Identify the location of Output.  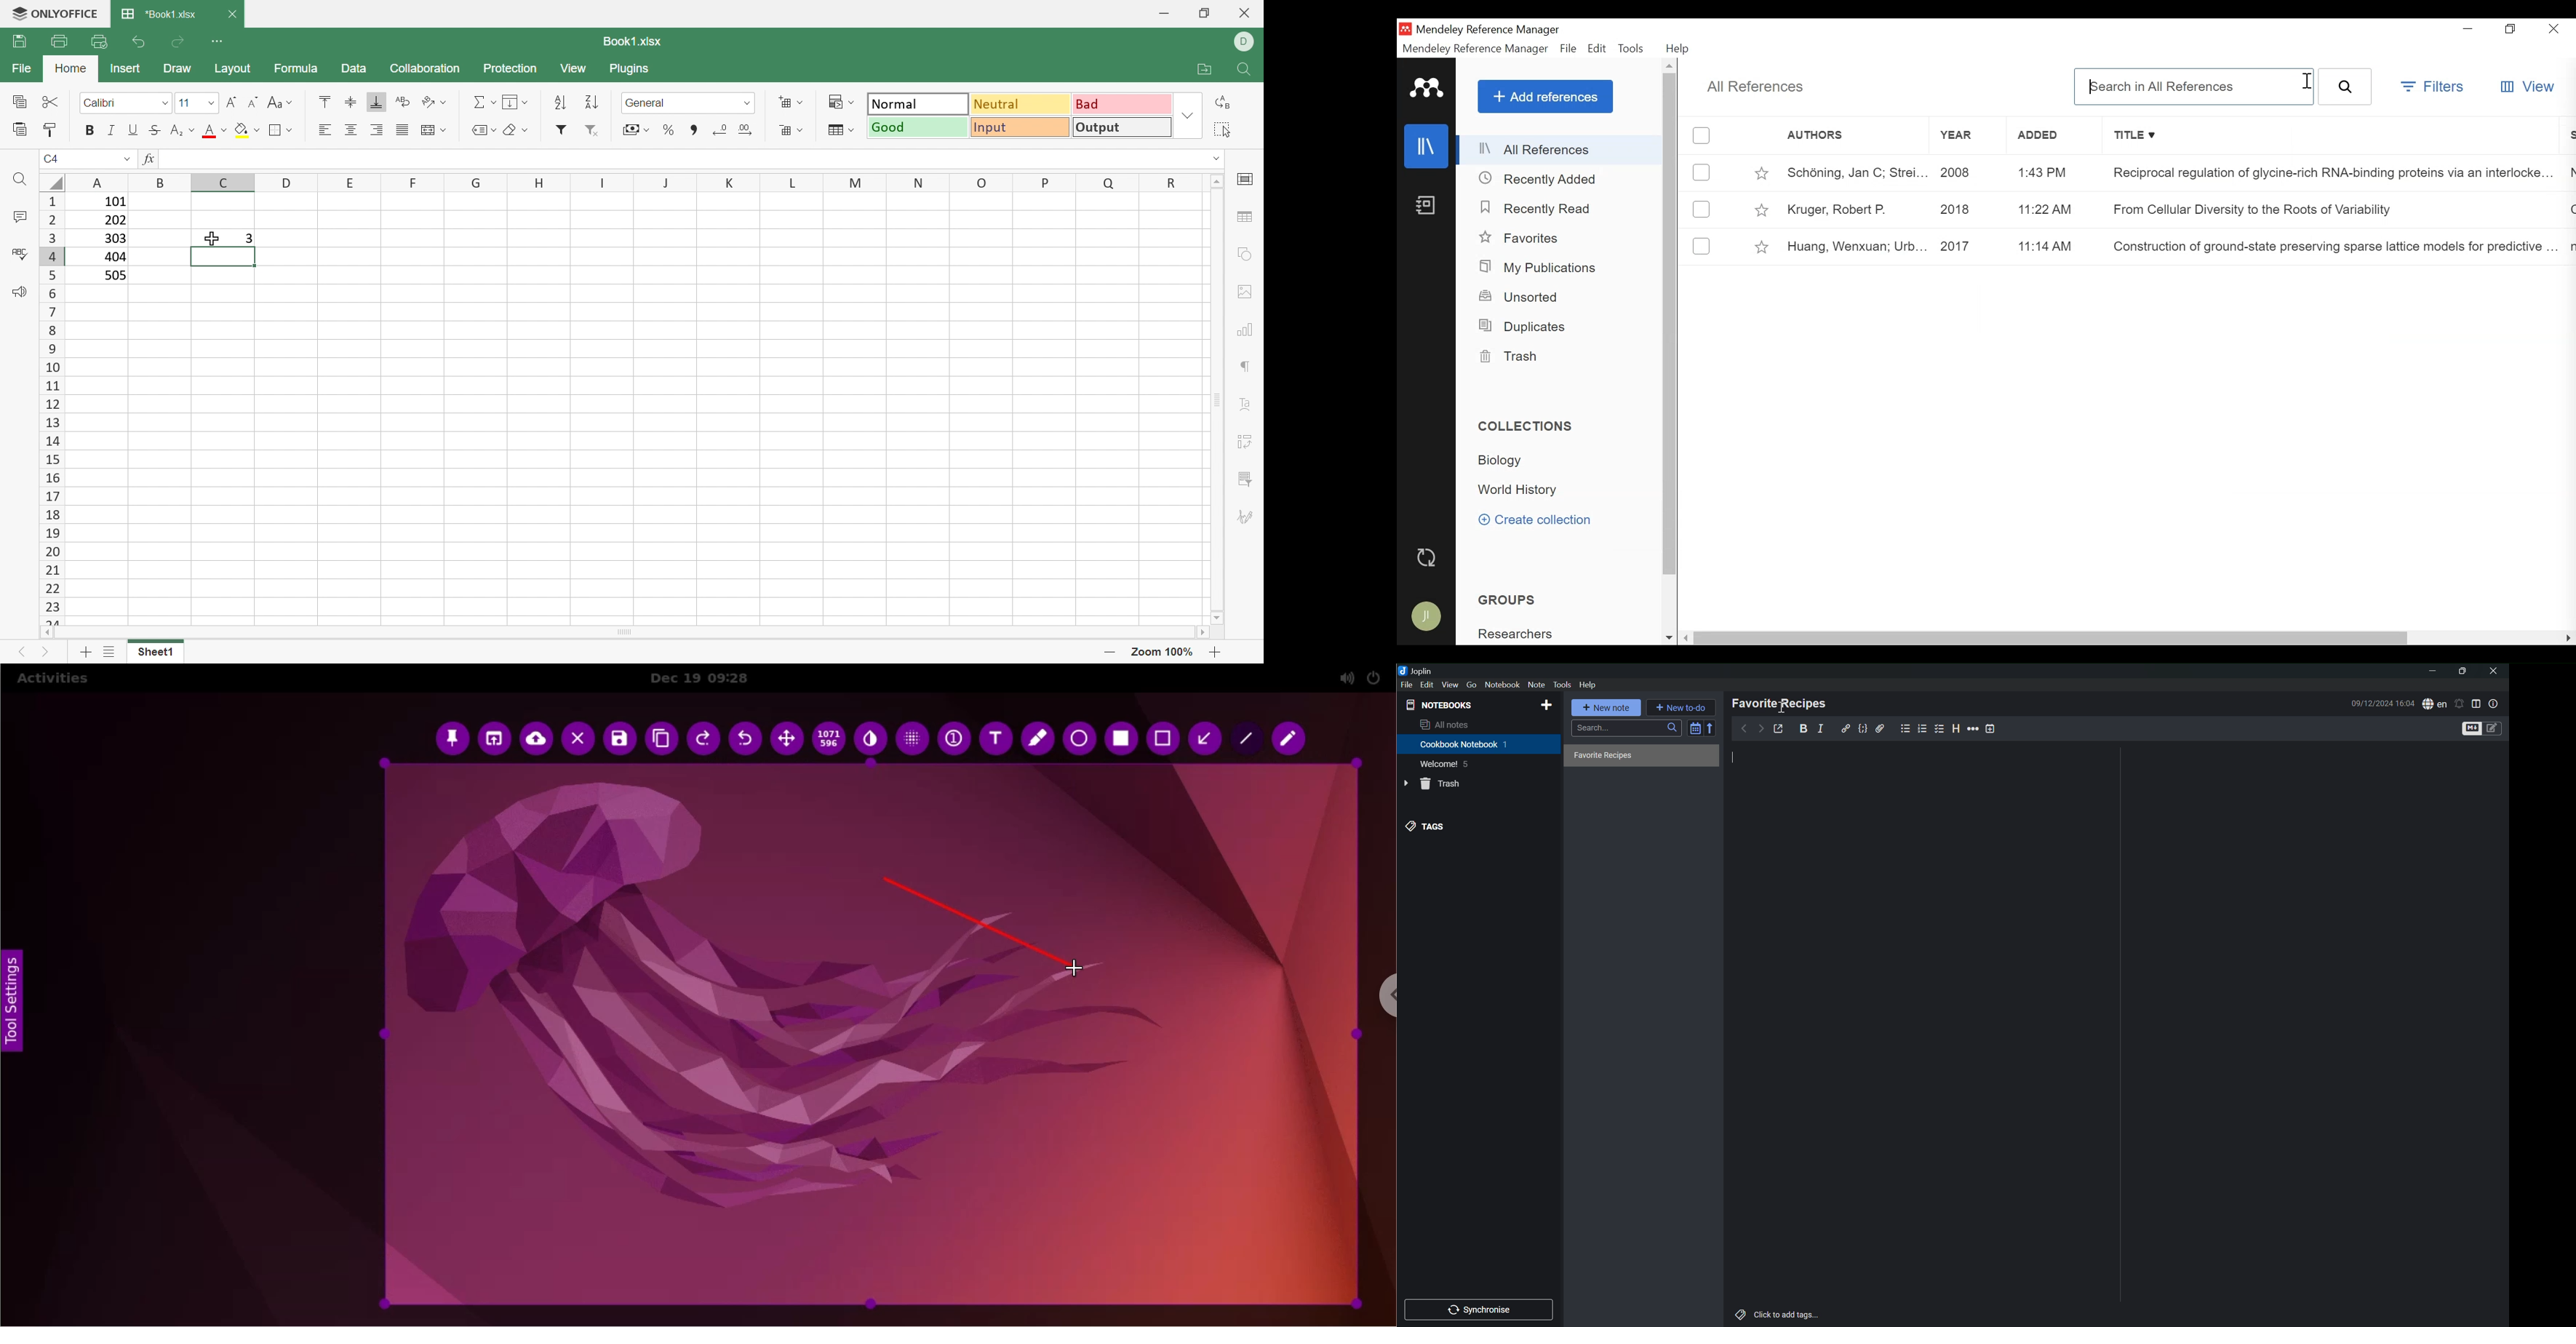
(1124, 126).